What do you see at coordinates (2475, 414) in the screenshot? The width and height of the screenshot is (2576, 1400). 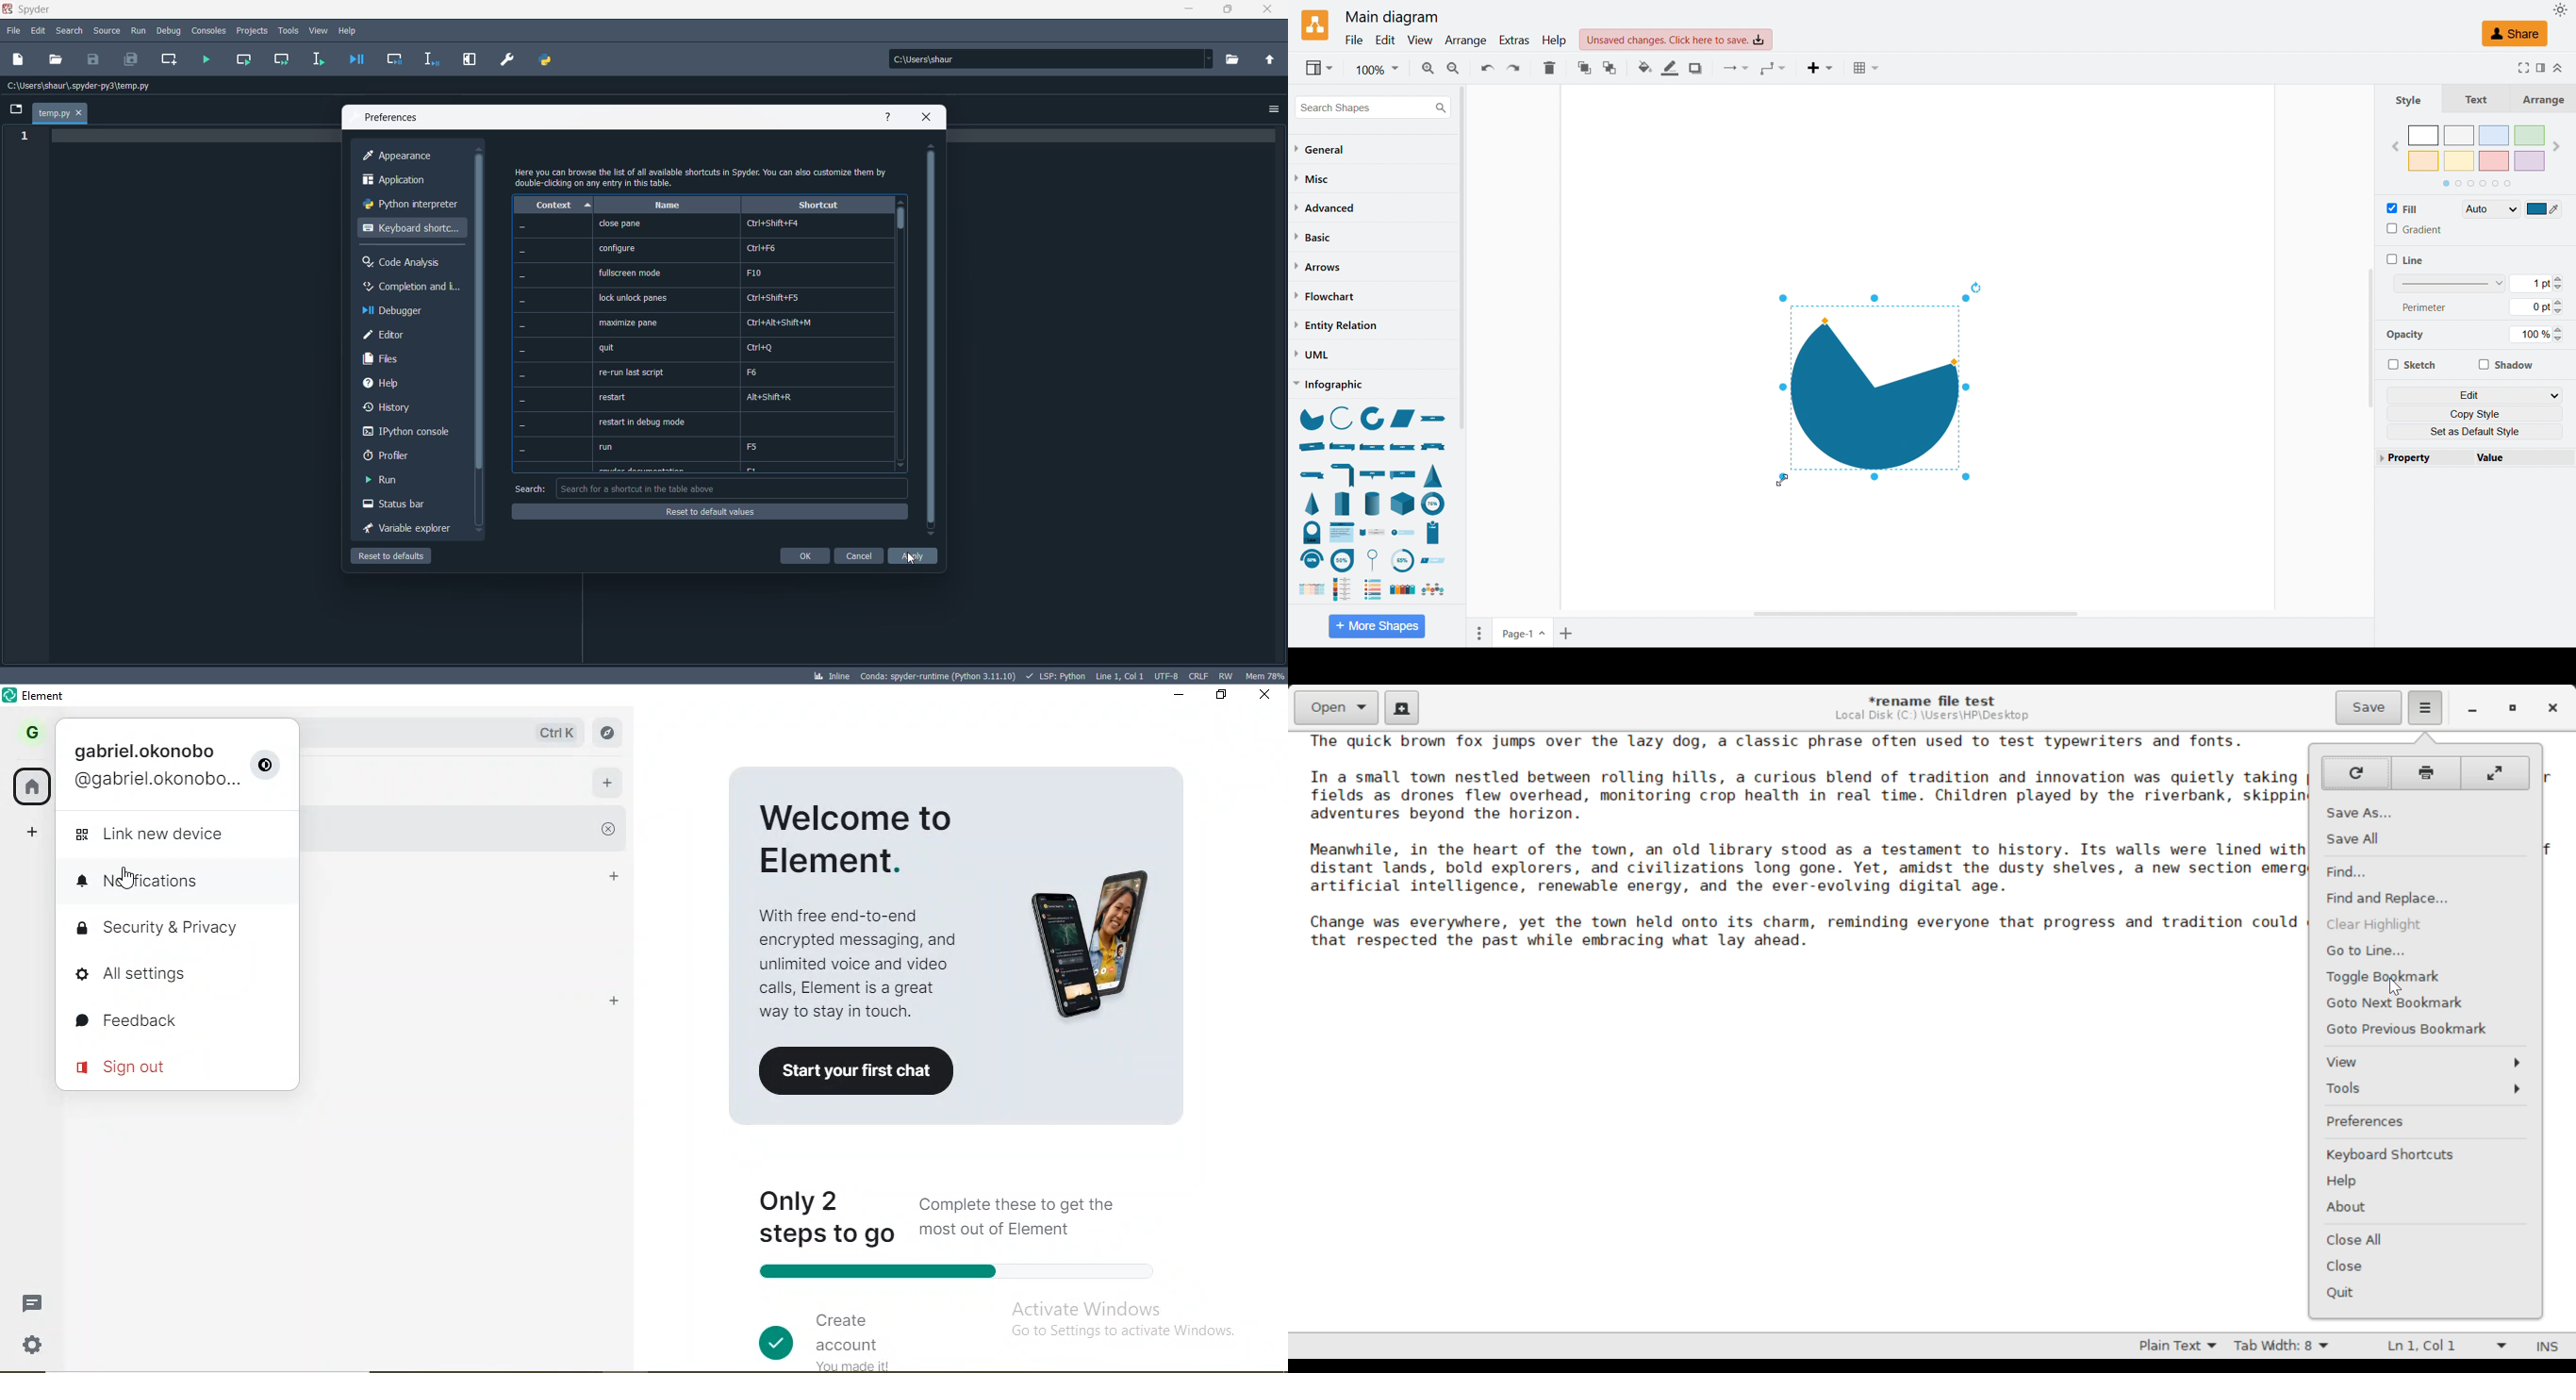 I see `Copy style ` at bounding box center [2475, 414].